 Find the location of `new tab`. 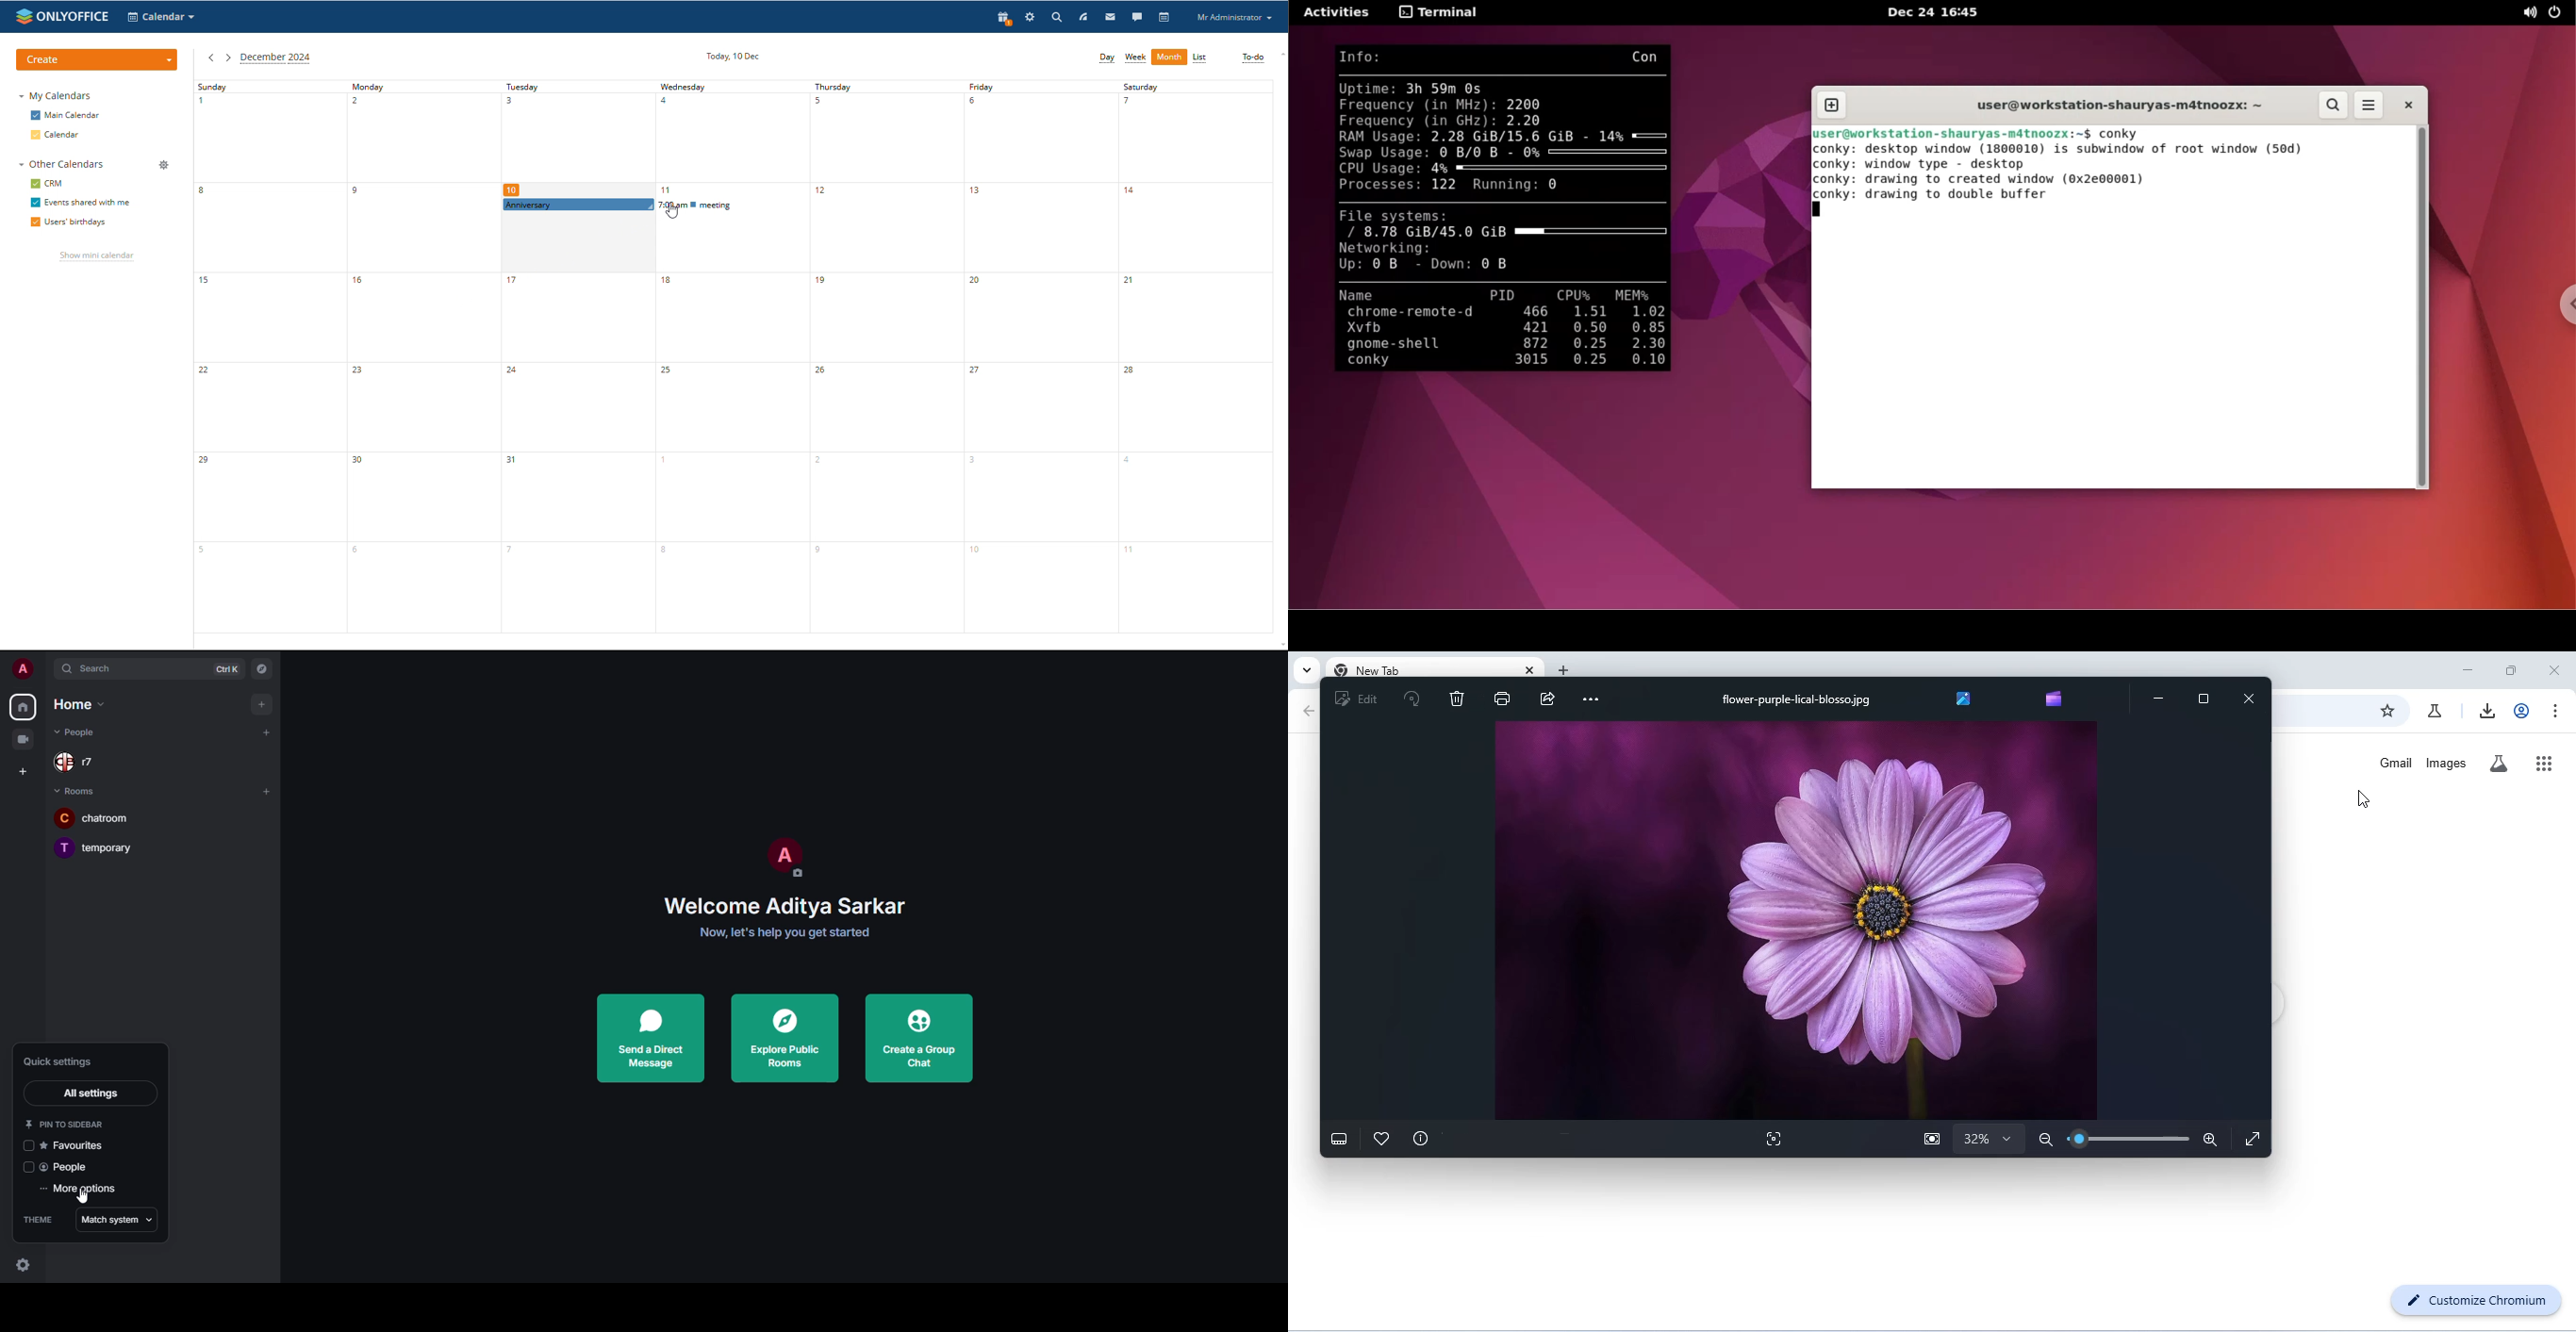

new tab is located at coordinates (1371, 668).